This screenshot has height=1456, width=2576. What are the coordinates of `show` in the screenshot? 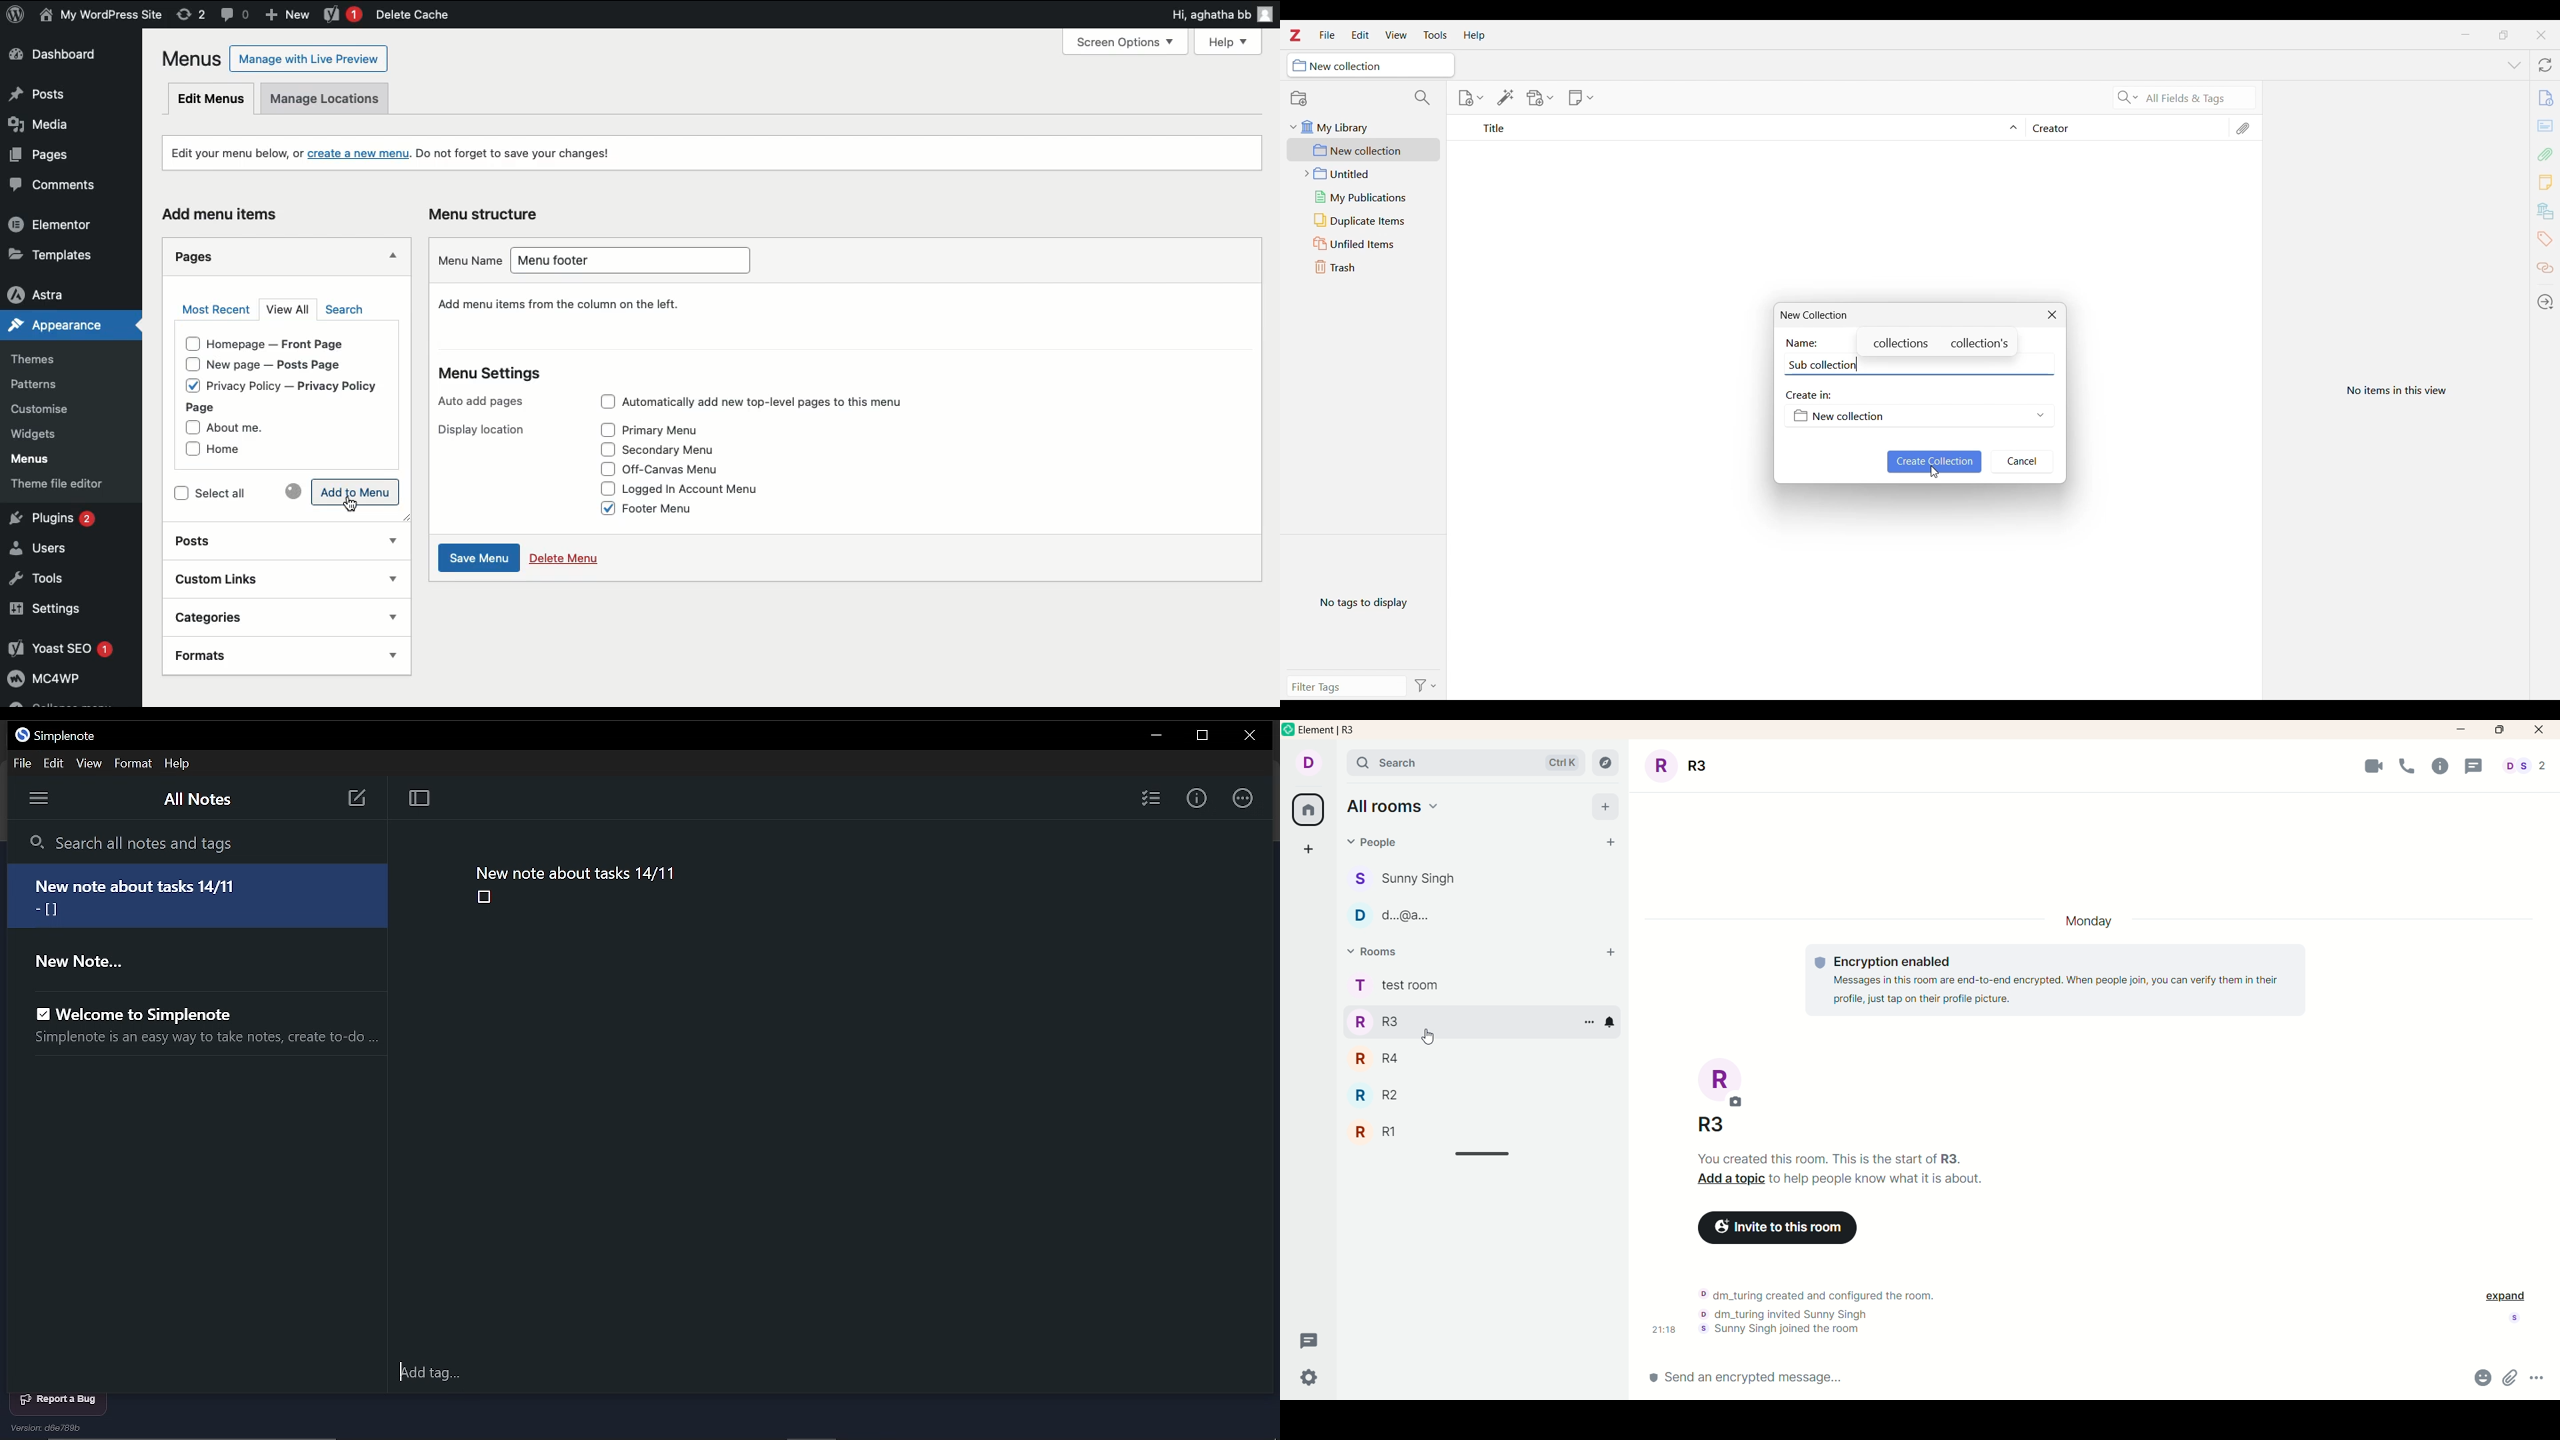 It's located at (392, 655).